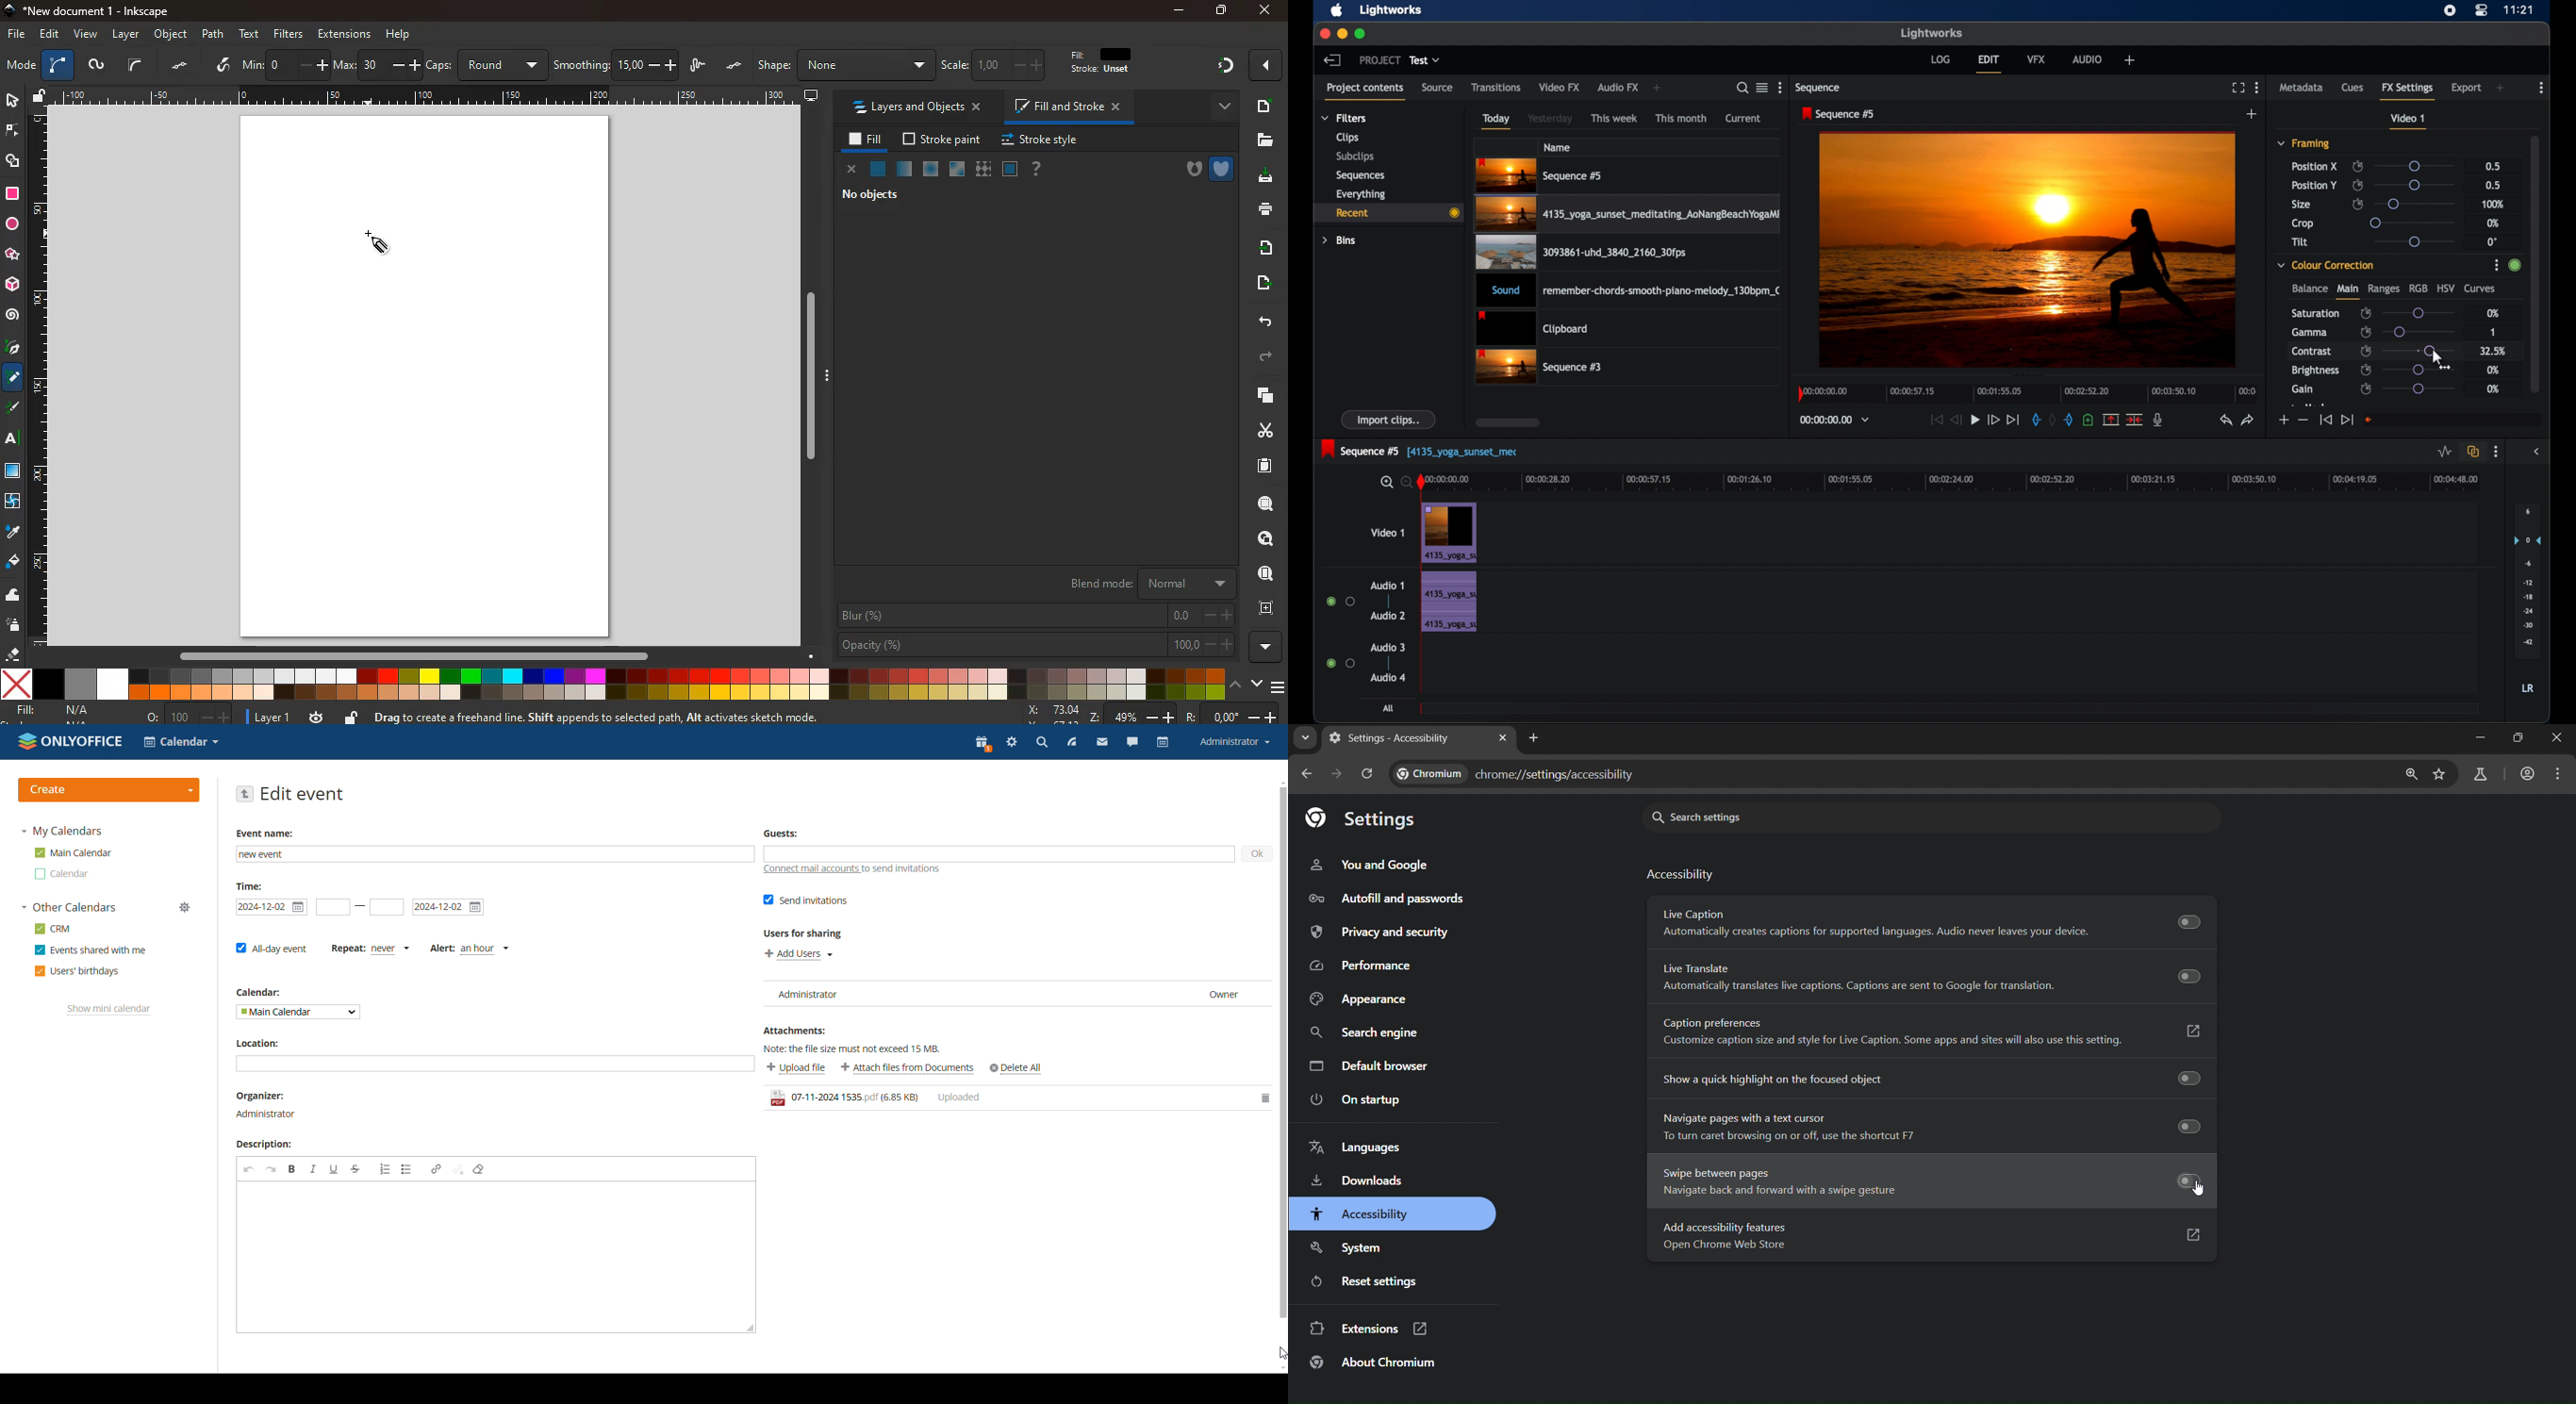  I want to click on Live Caption
Automatically creates captions for supported languages. Audio never leaves your device., so click(1931, 921).